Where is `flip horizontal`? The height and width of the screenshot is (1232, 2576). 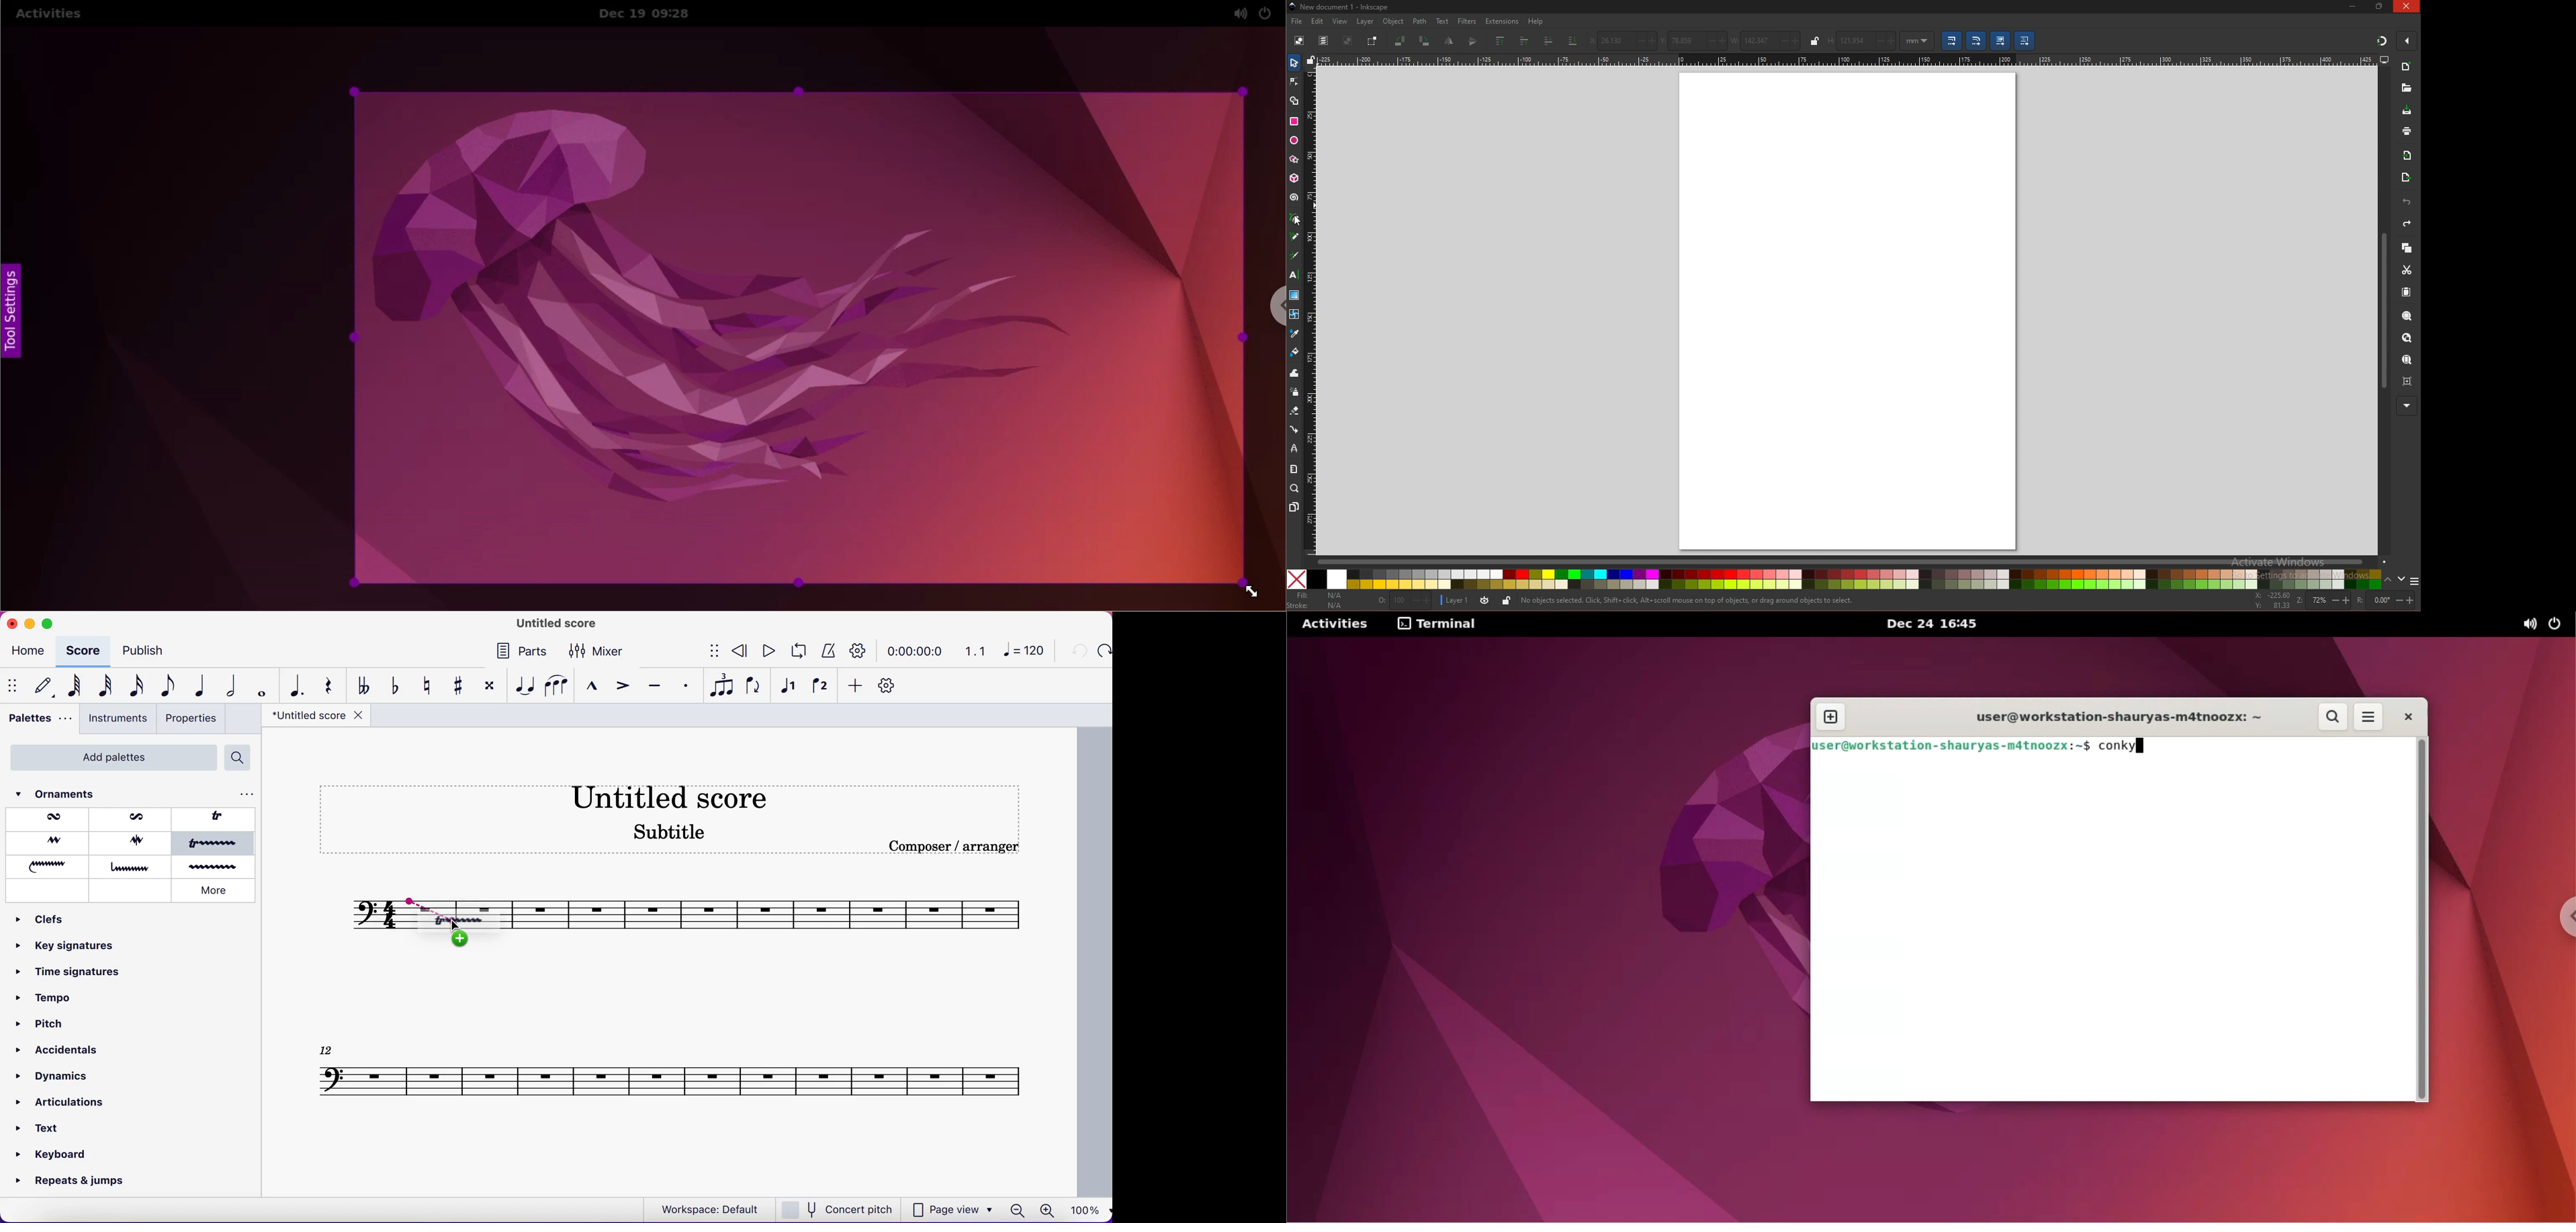 flip horizontal is located at coordinates (1449, 41).